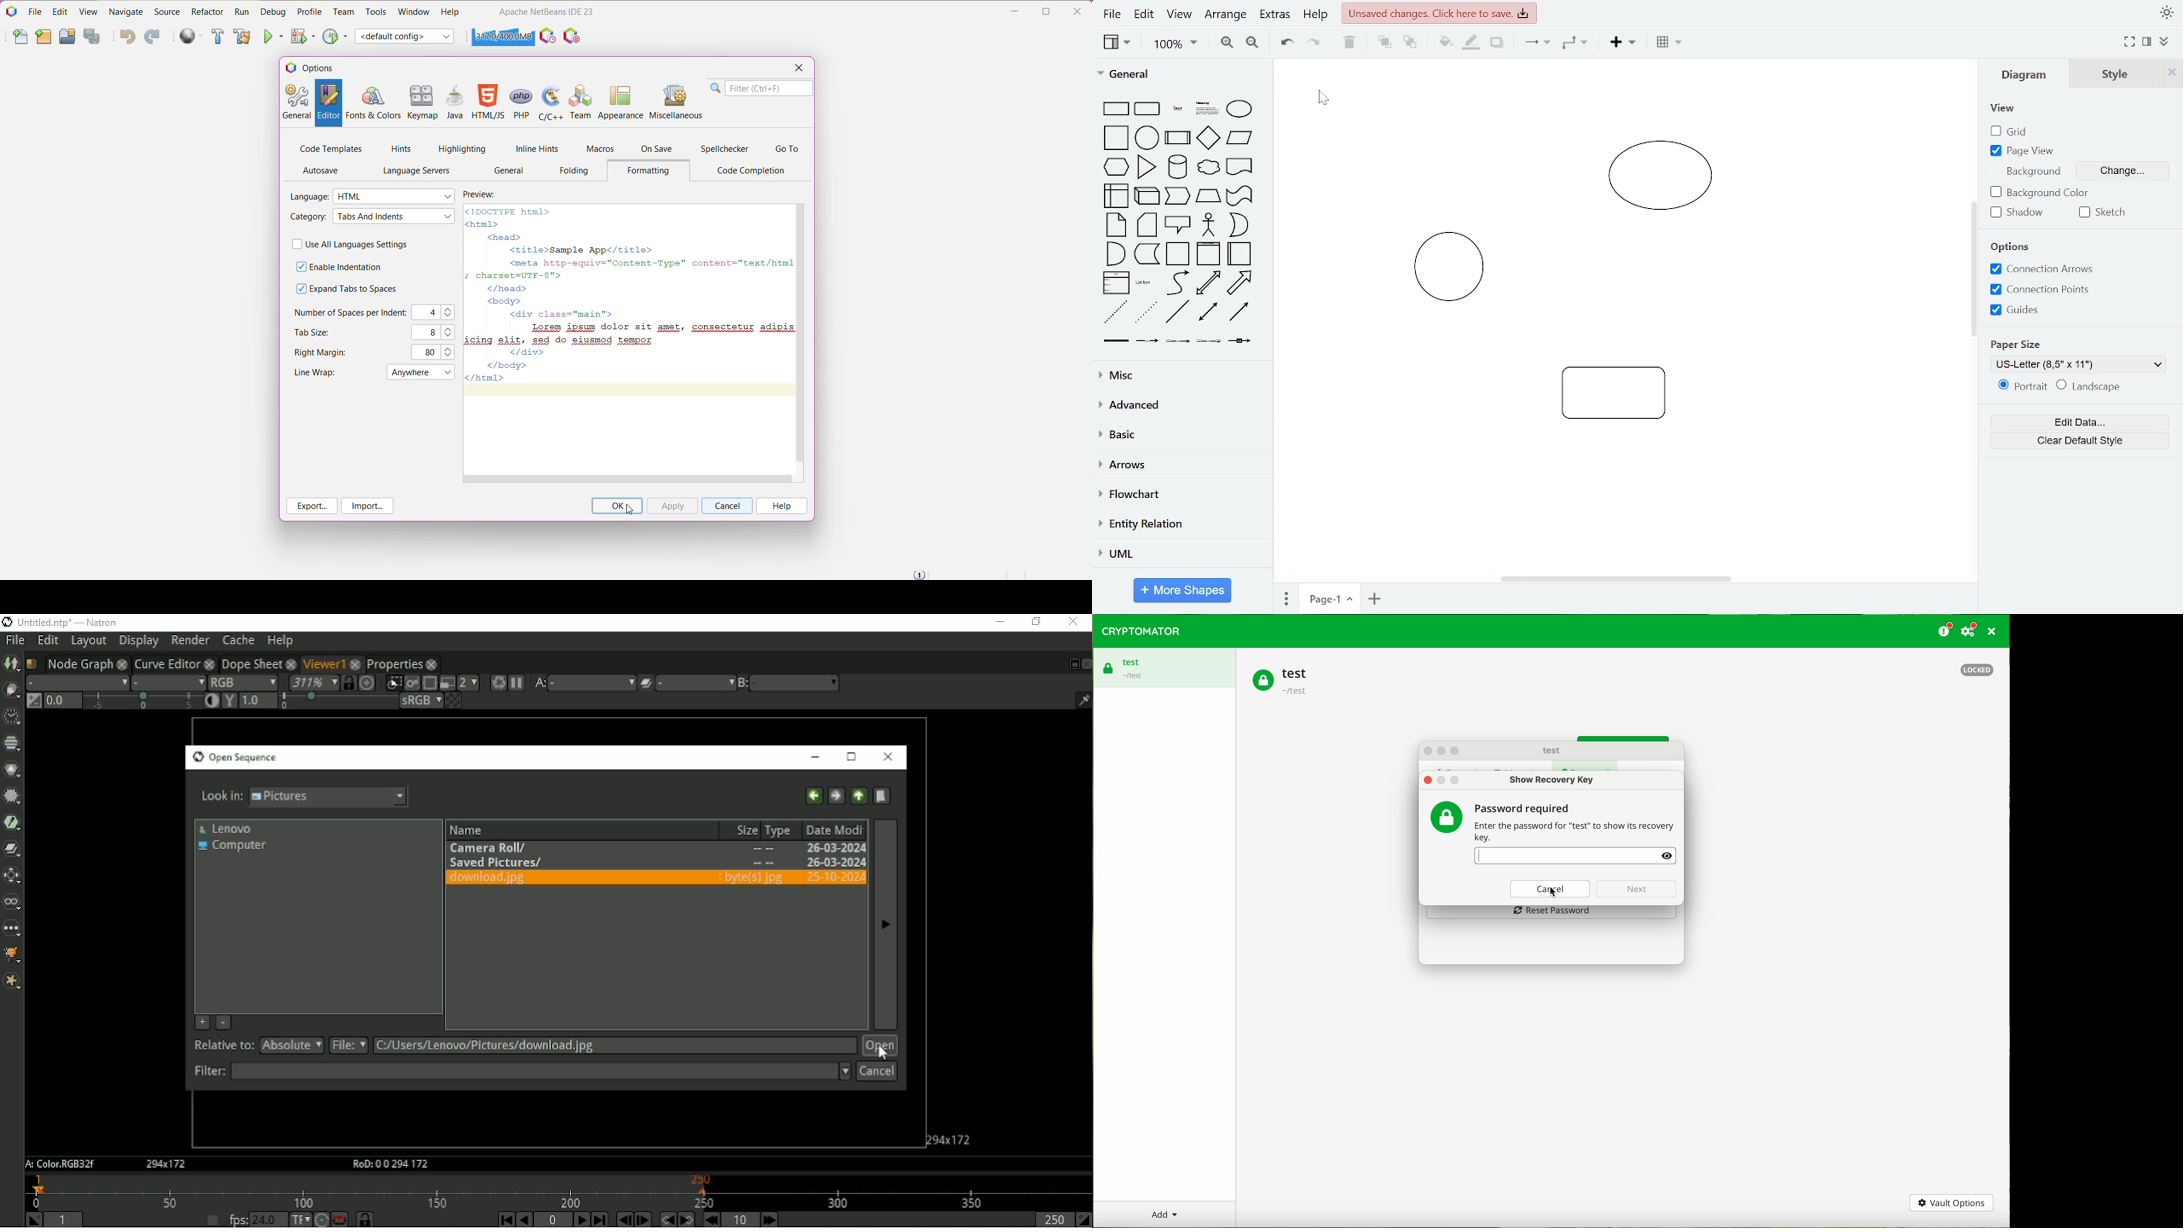 This screenshot has width=2184, height=1232. Describe the element at coordinates (1210, 314) in the screenshot. I see `bidirectional connector` at that location.